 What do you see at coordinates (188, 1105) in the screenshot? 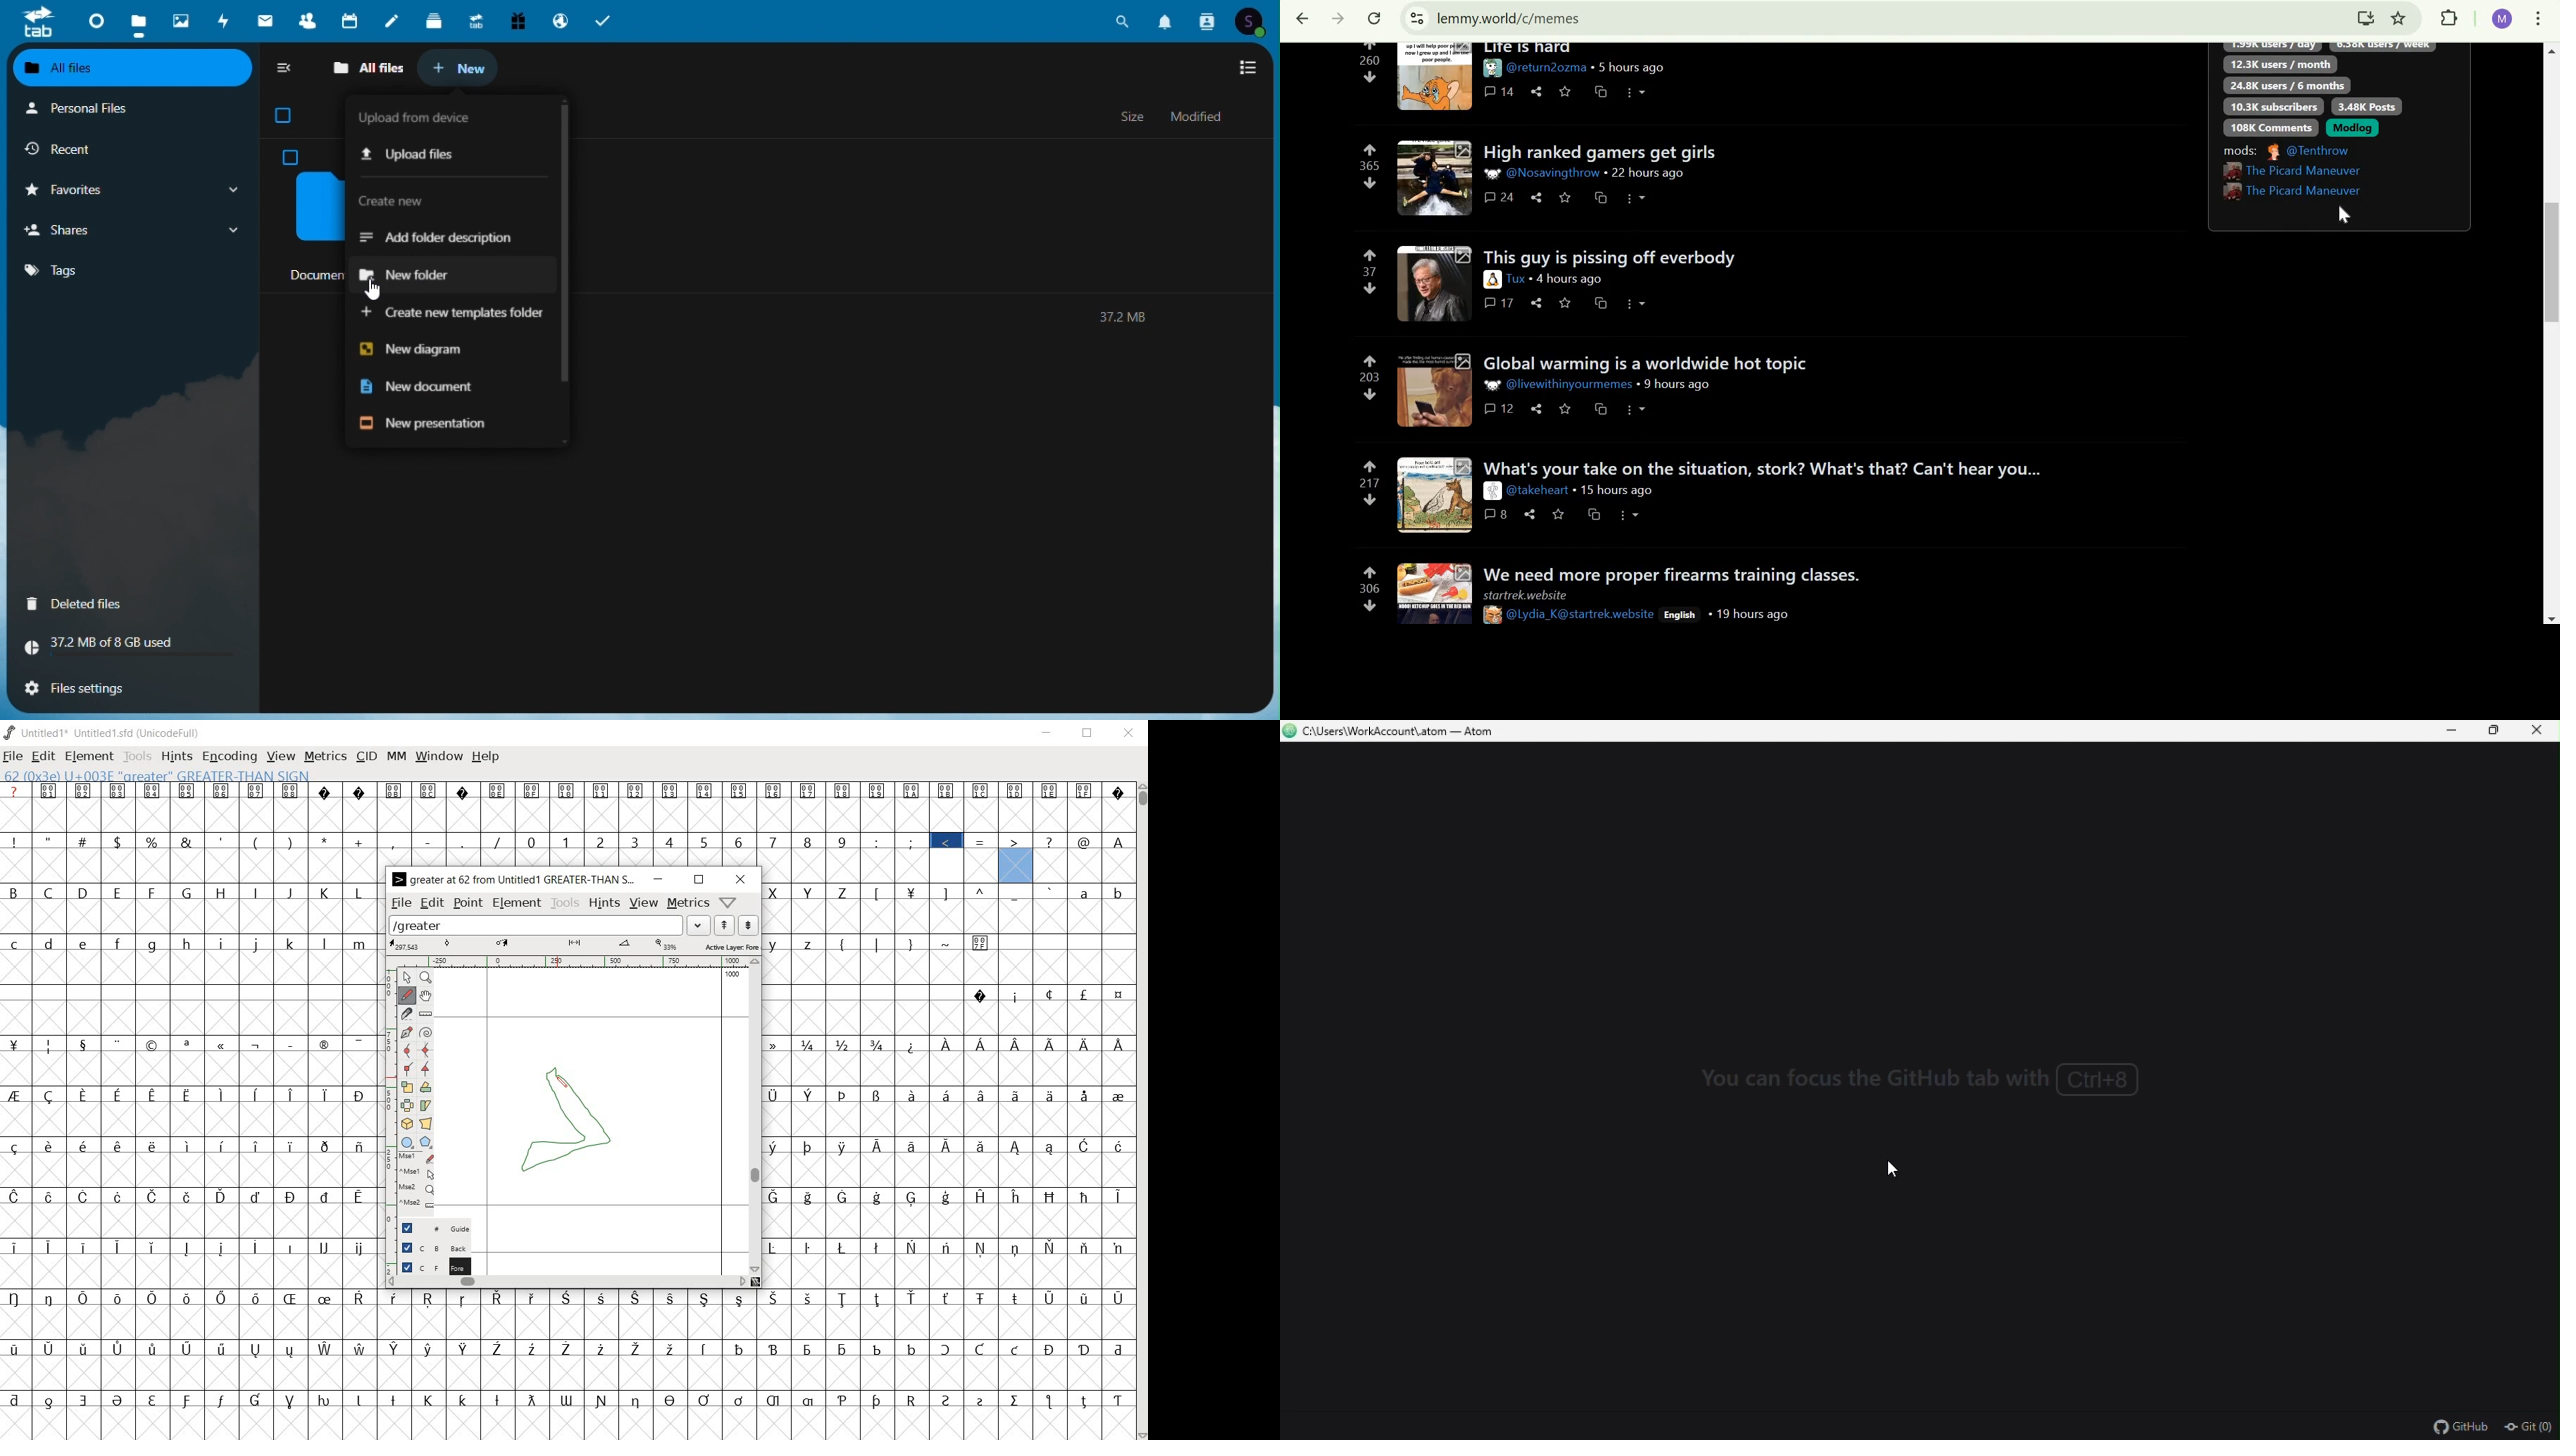
I see `glyphs` at bounding box center [188, 1105].